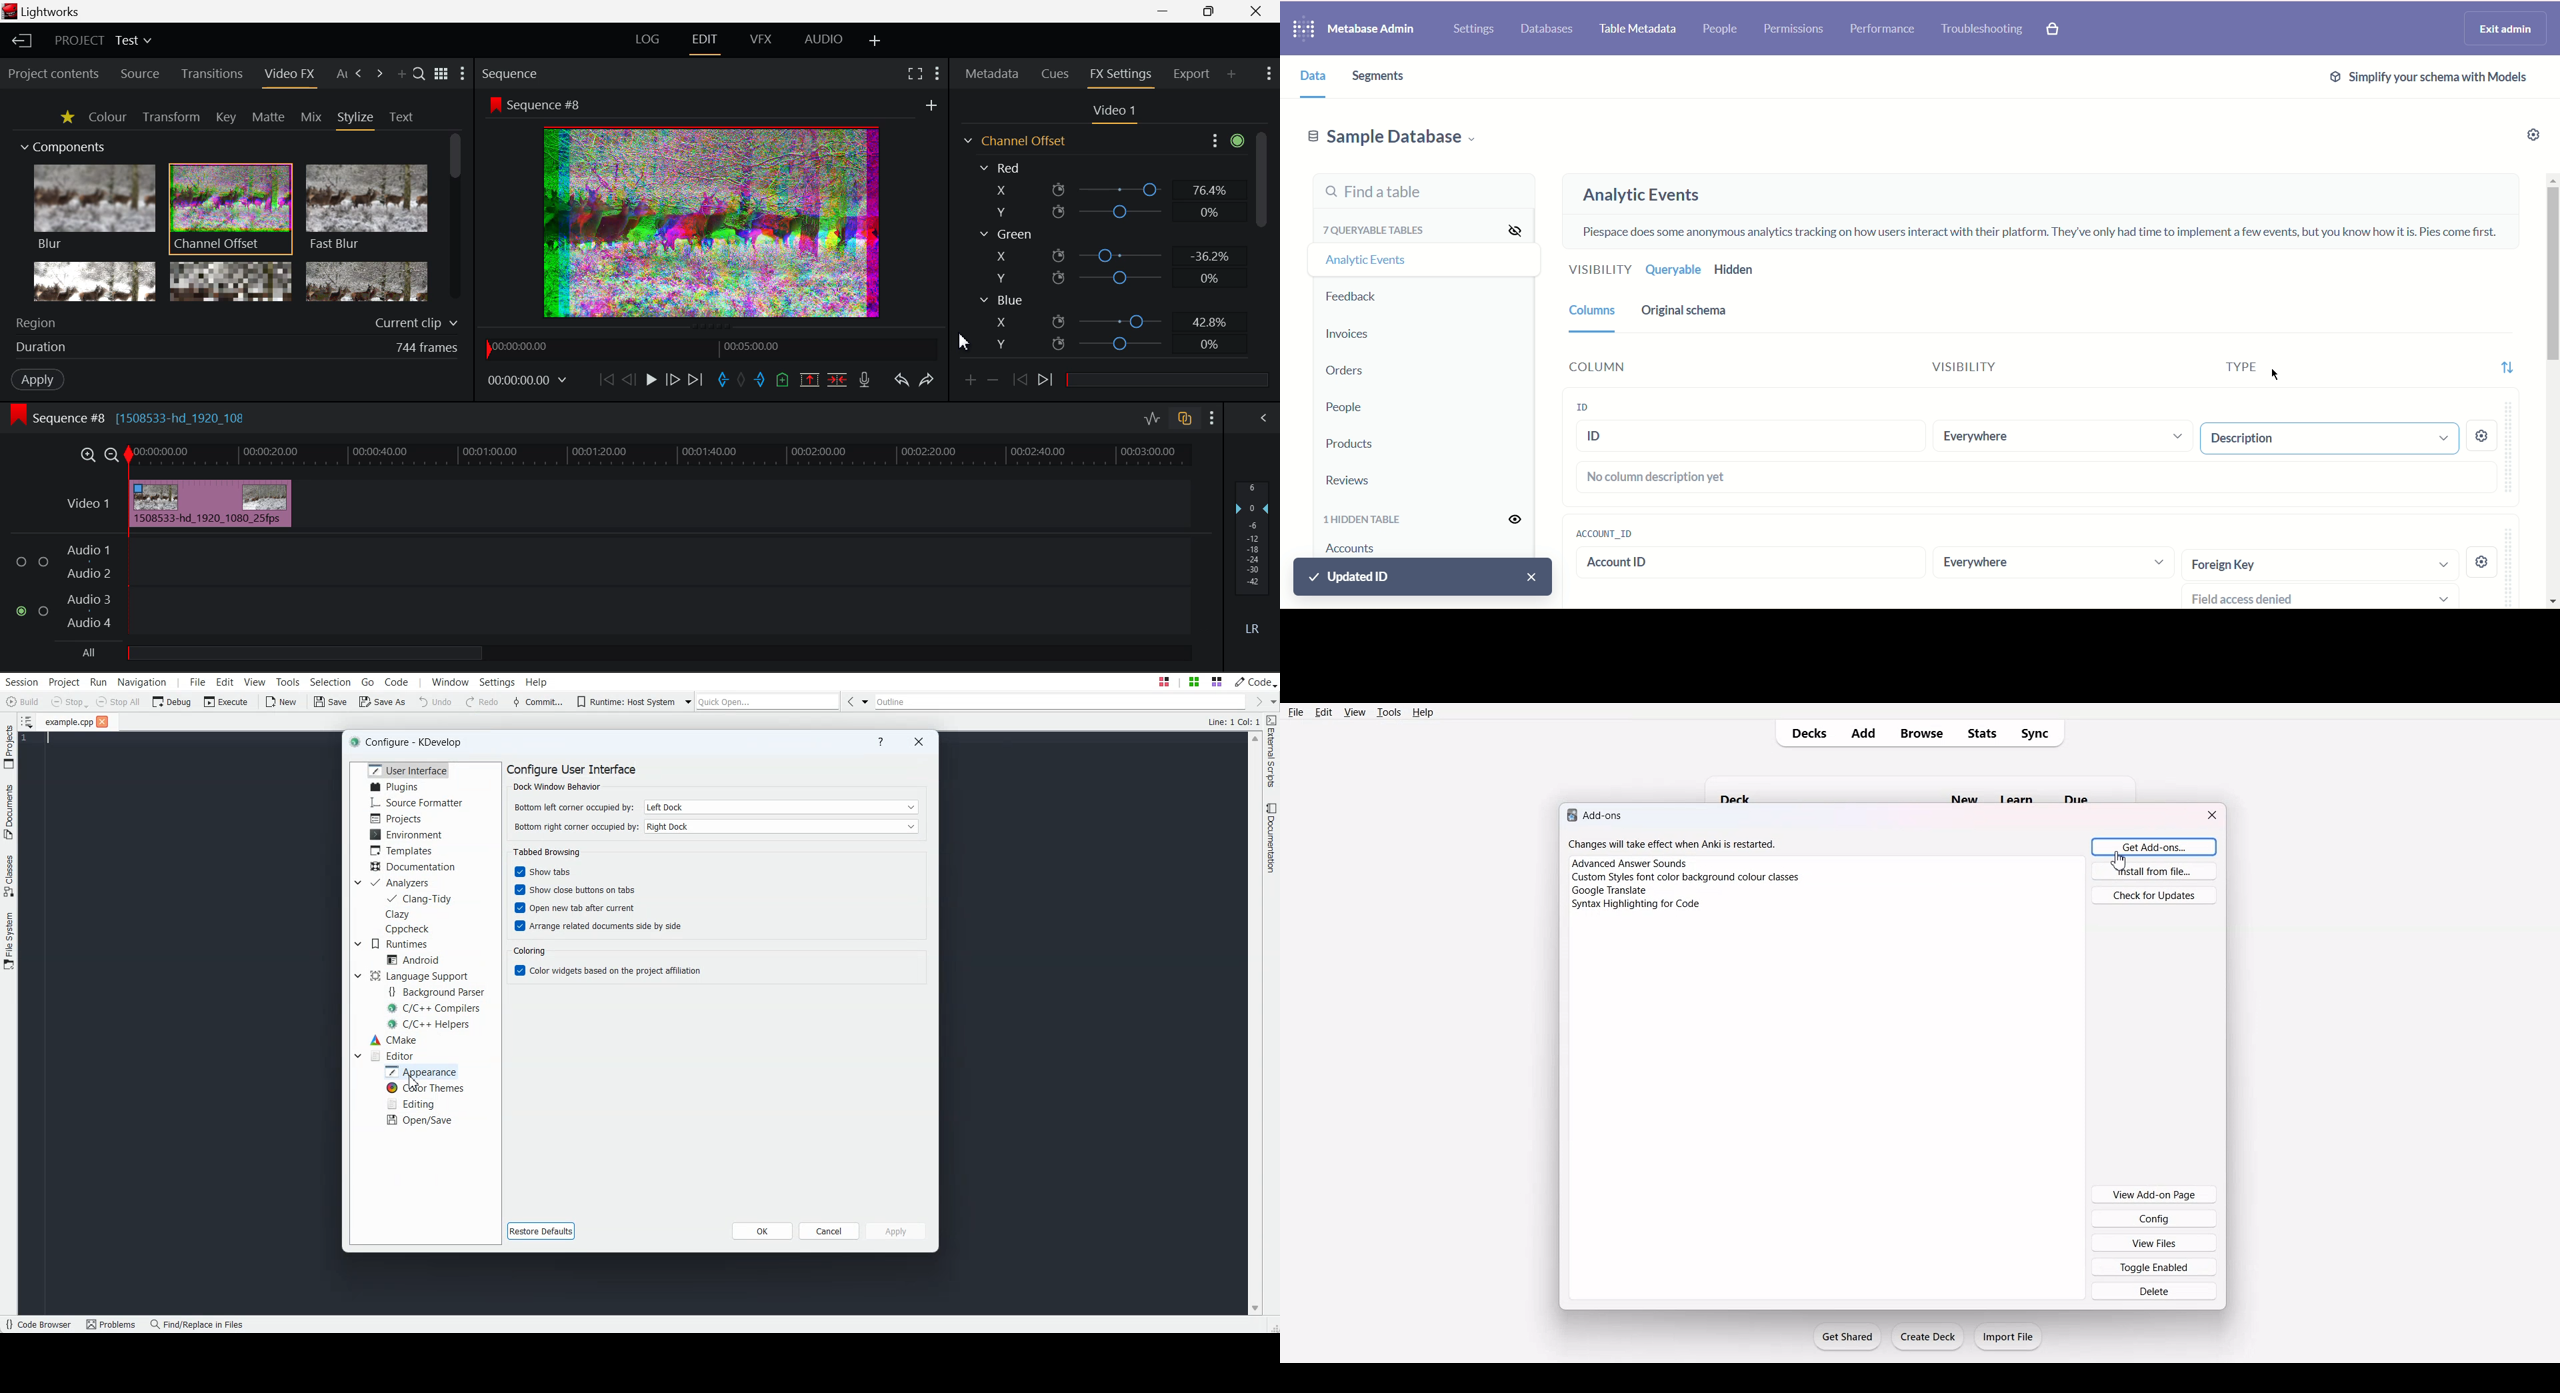 The width and height of the screenshot is (2576, 1400). What do you see at coordinates (191, 421) in the screenshot?
I see `[1508533-hd_1920_108` at bounding box center [191, 421].